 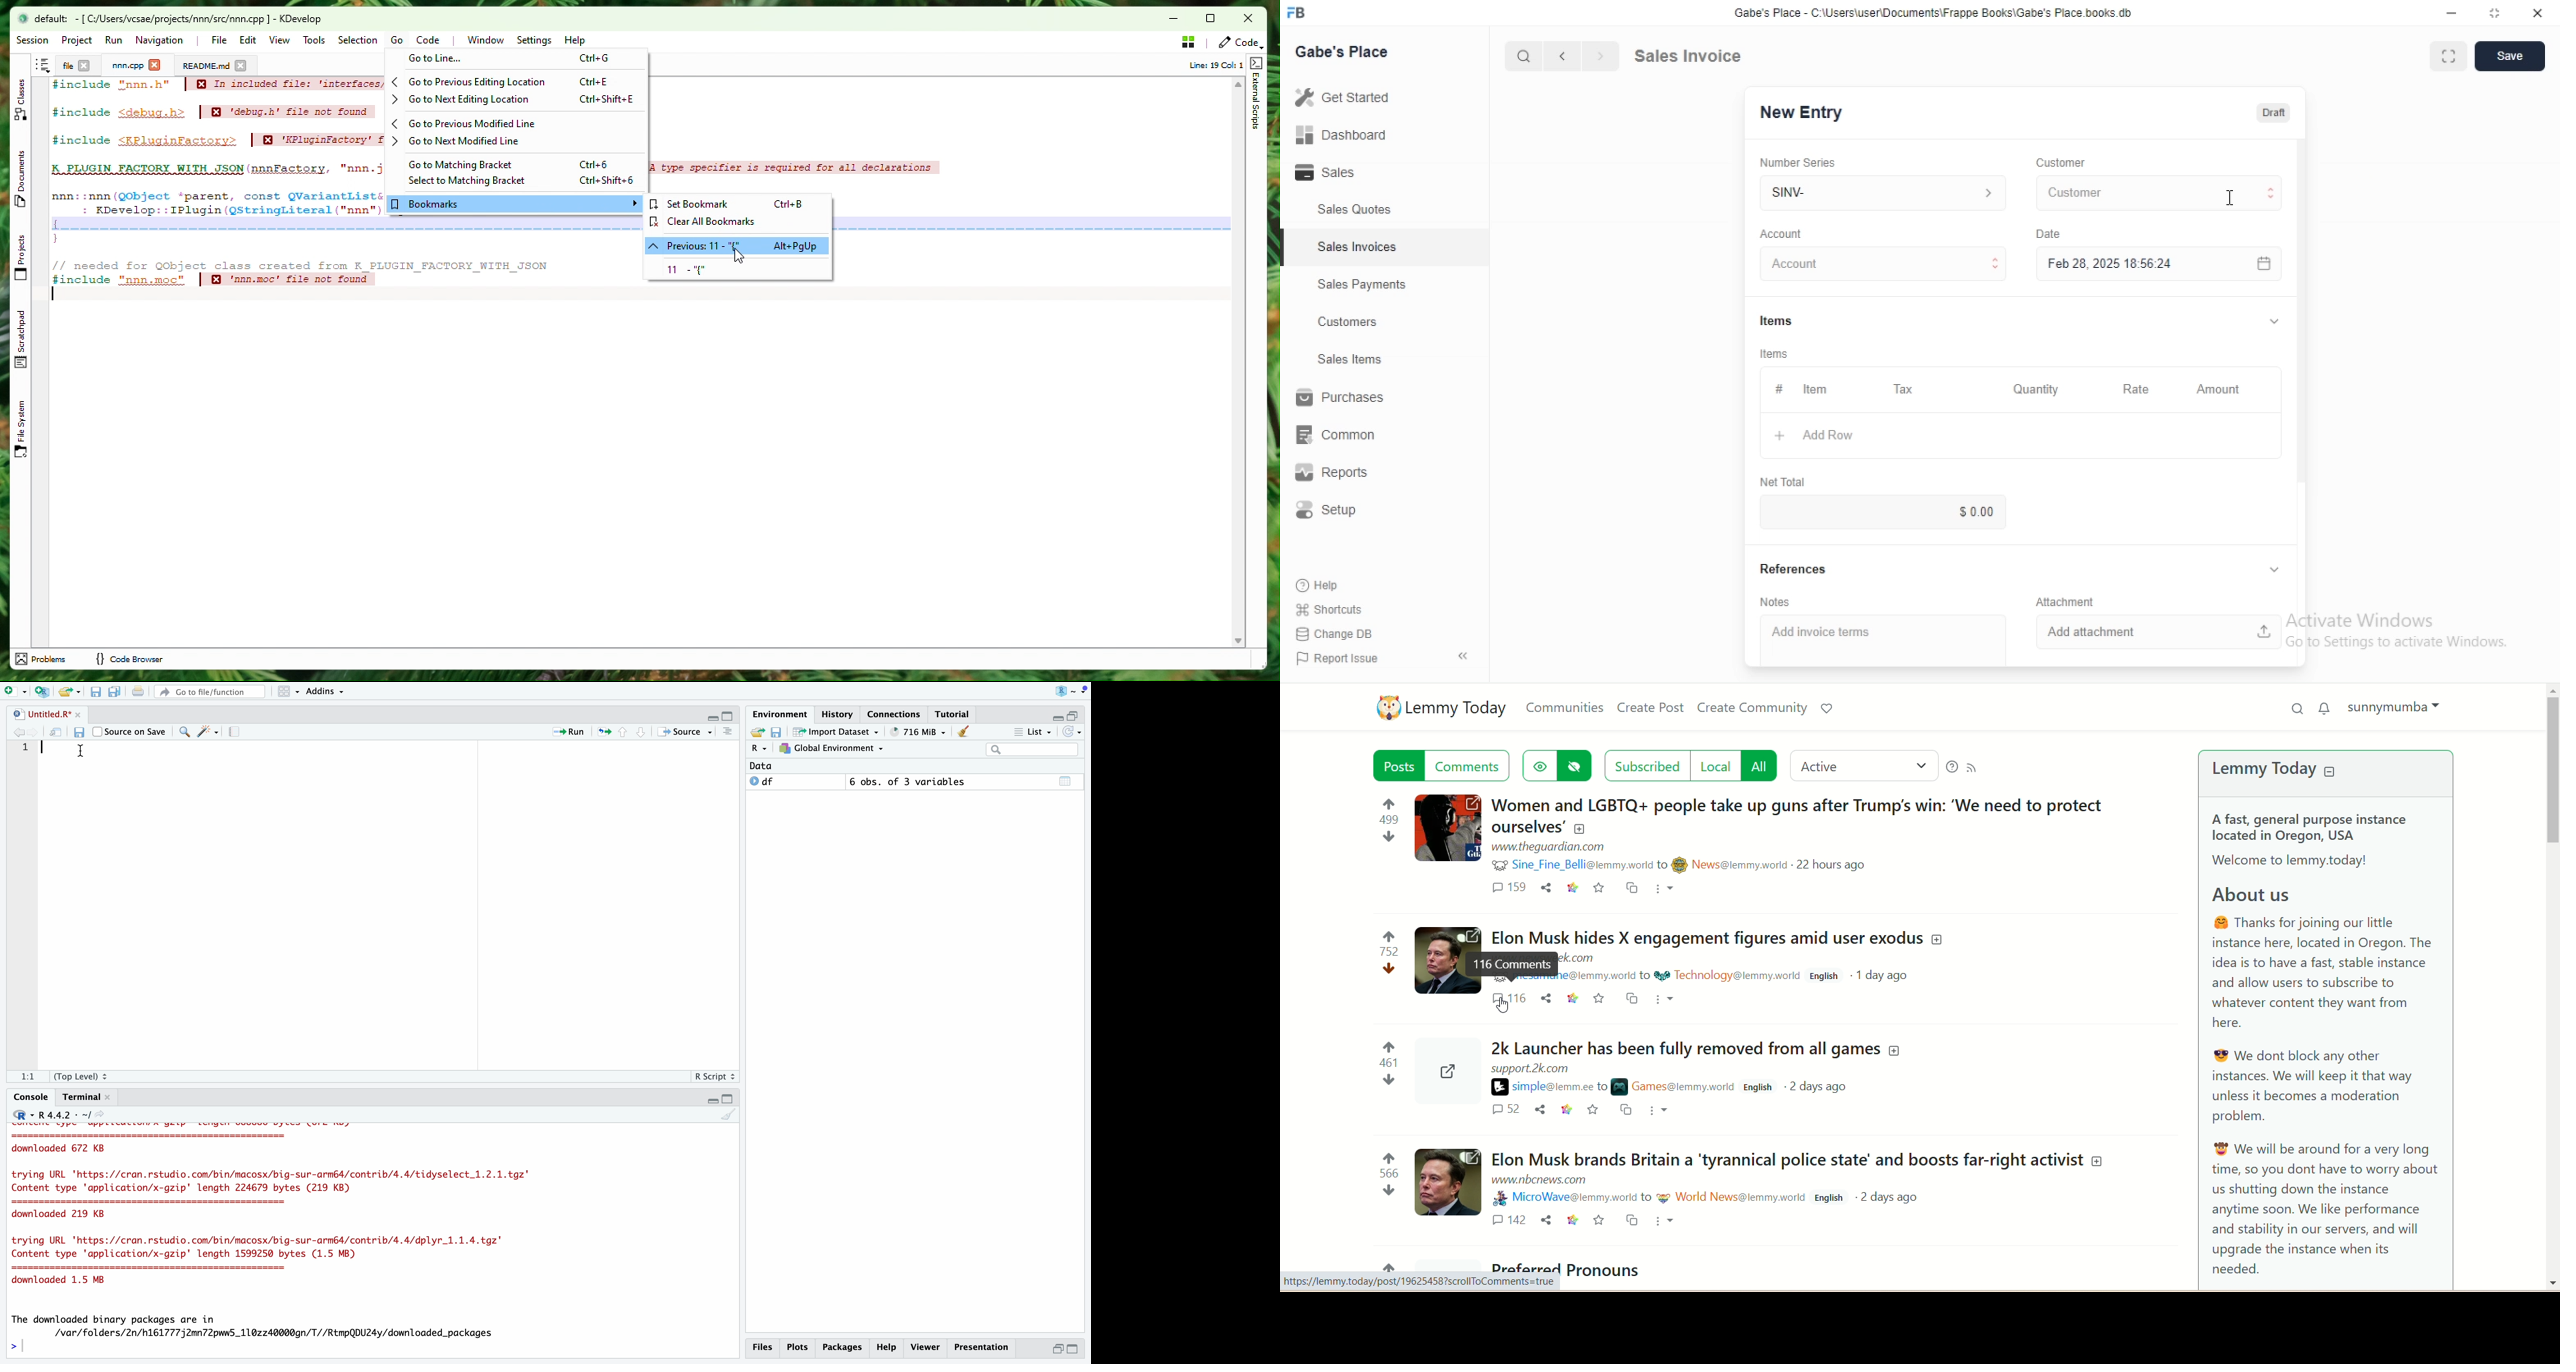 What do you see at coordinates (57, 732) in the screenshot?
I see `Open in new window` at bounding box center [57, 732].